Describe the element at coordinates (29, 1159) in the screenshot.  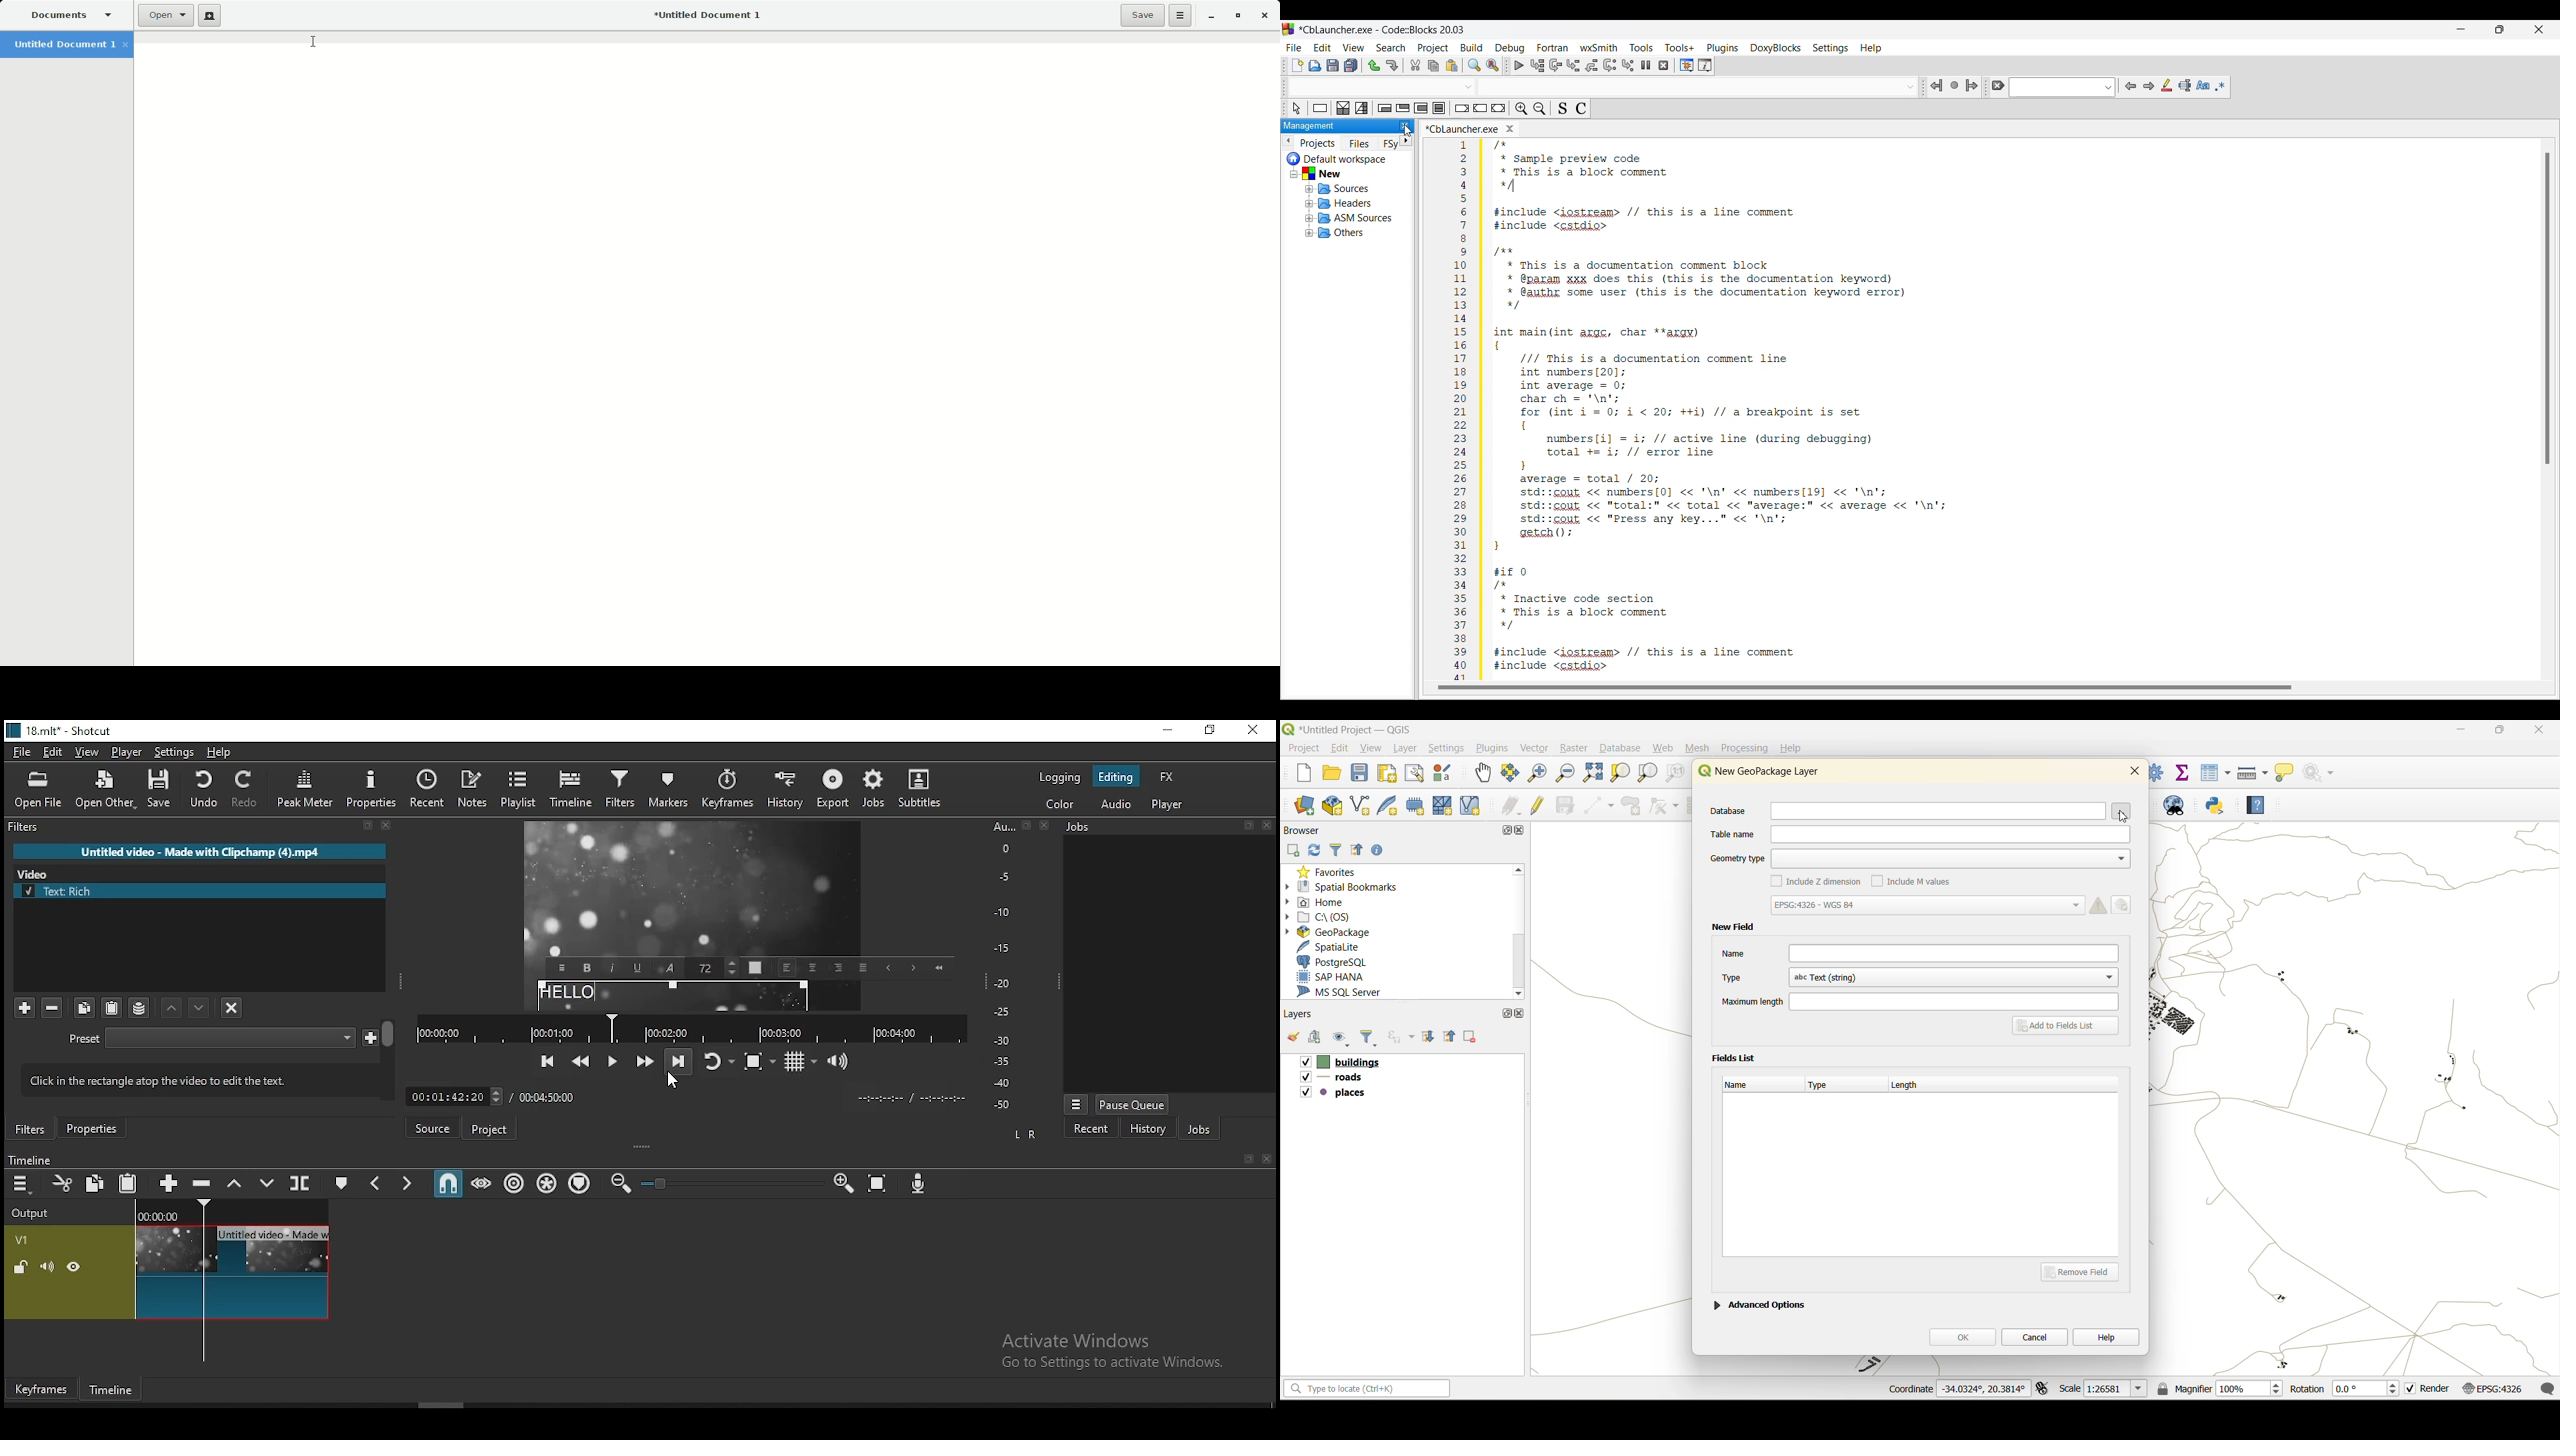
I see `Timeline` at that location.